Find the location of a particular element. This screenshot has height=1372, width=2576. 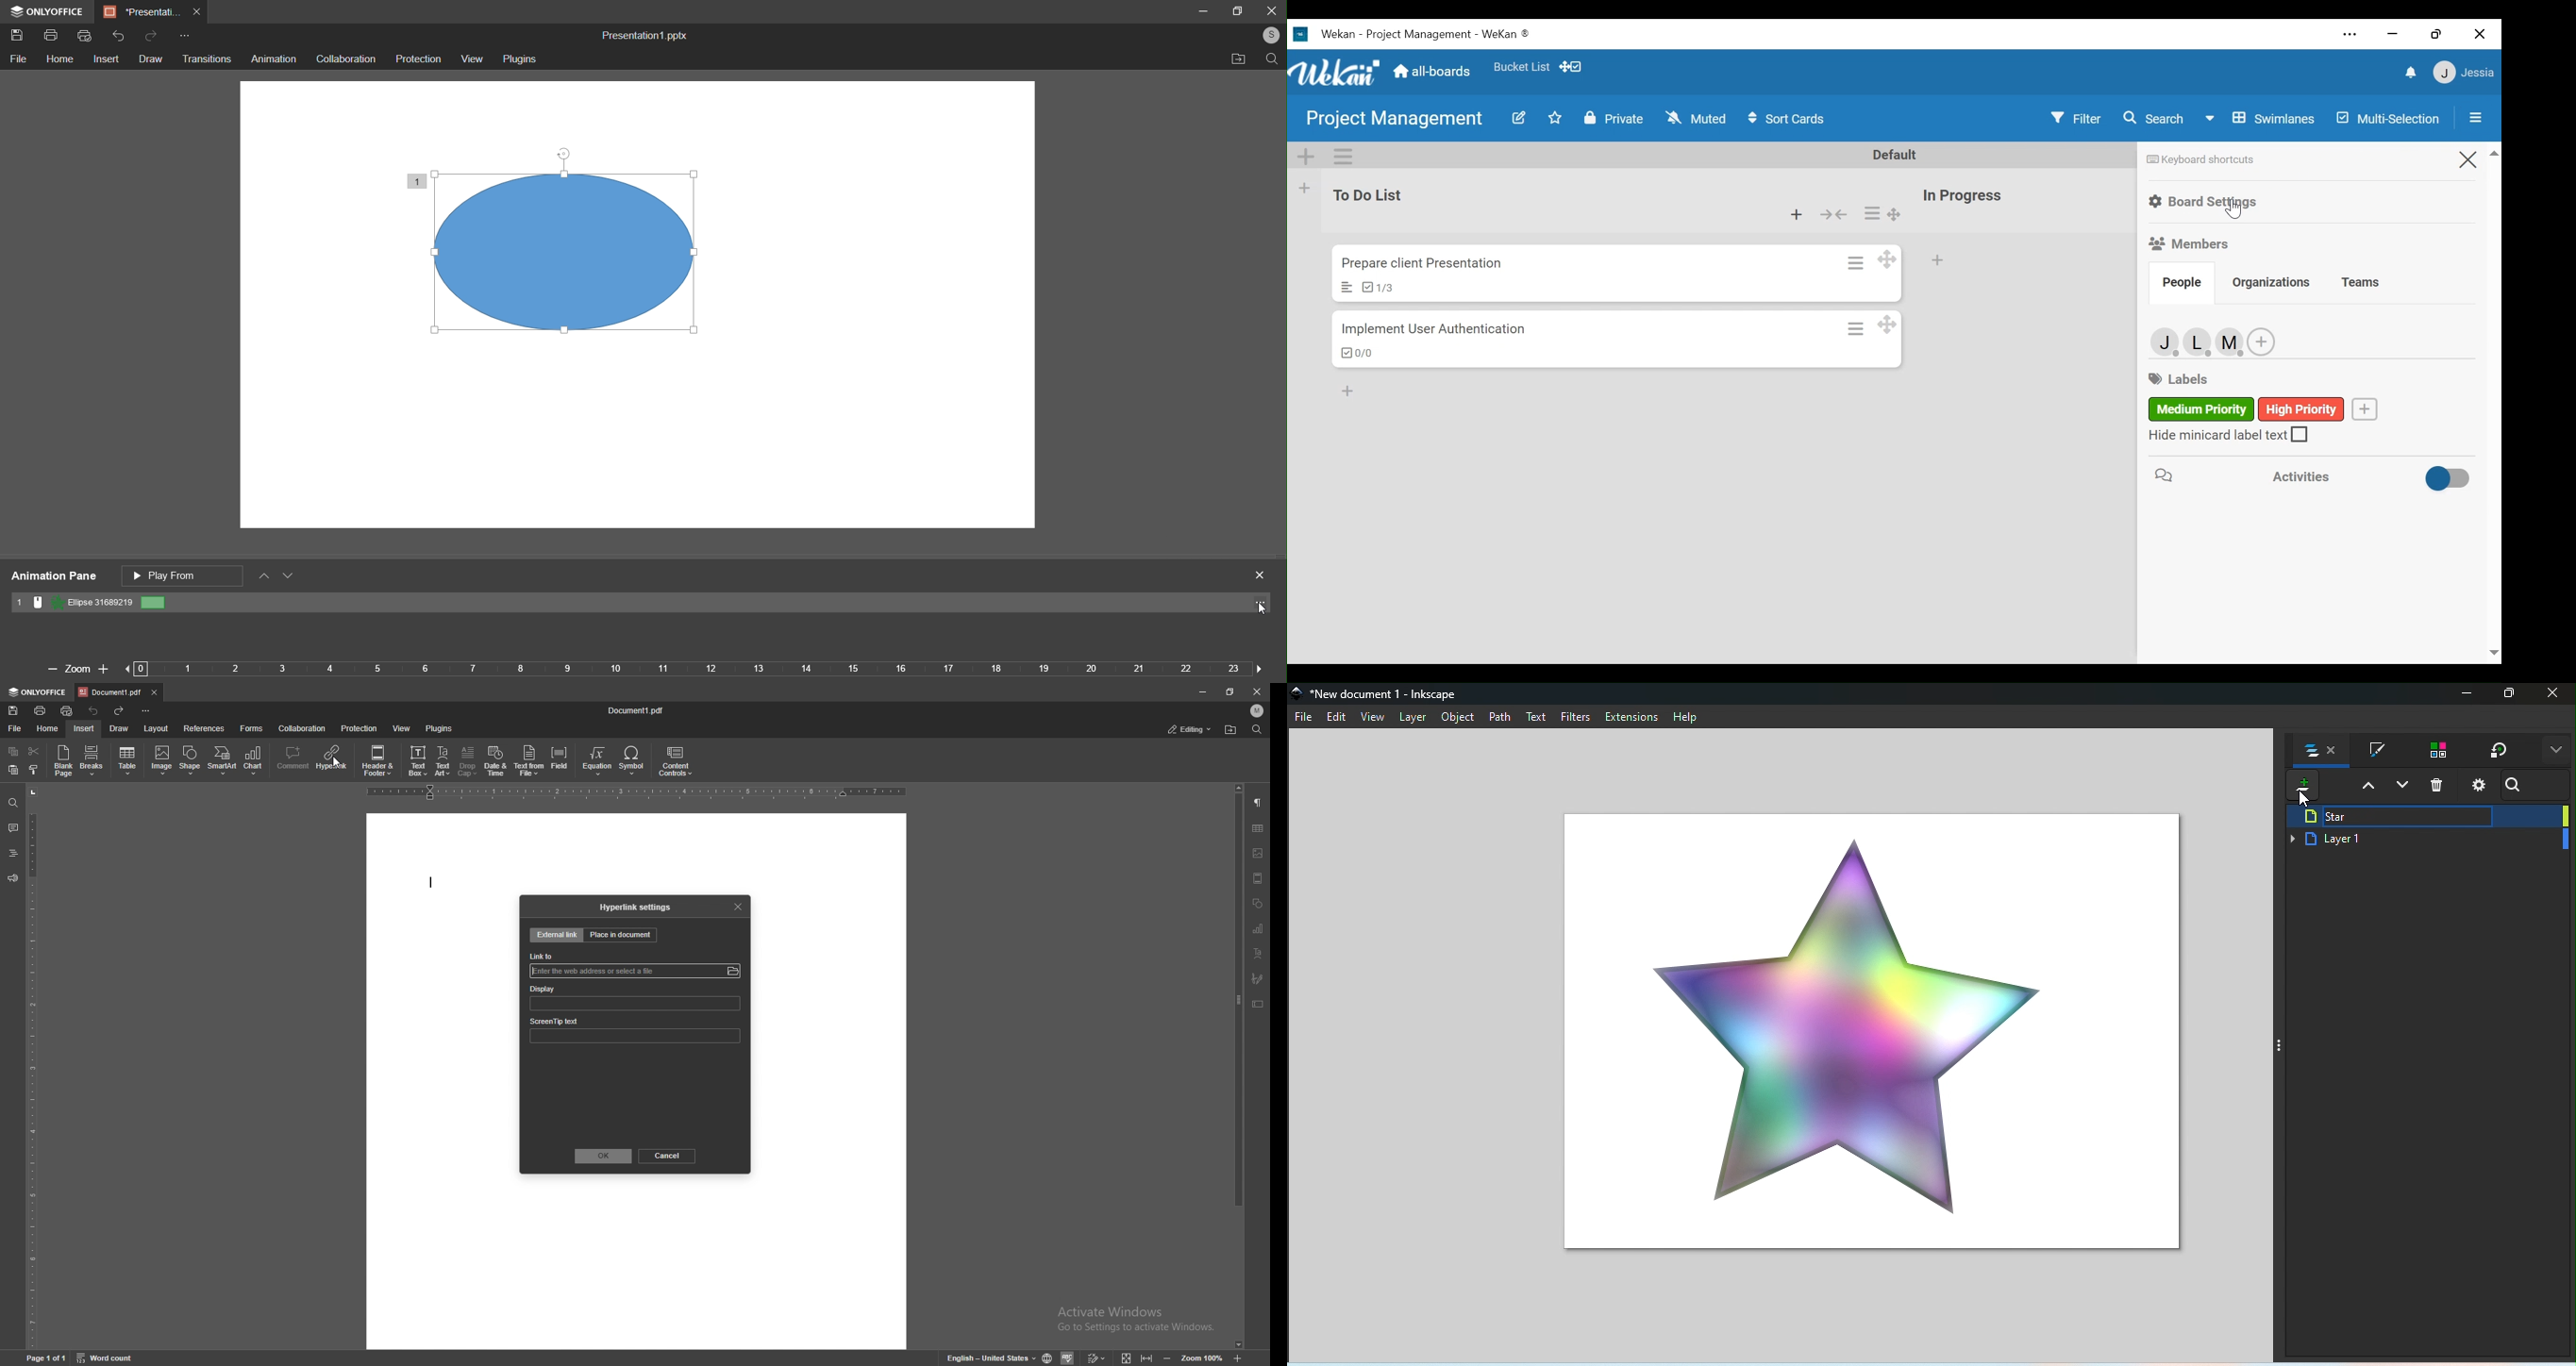

content controls is located at coordinates (676, 760).